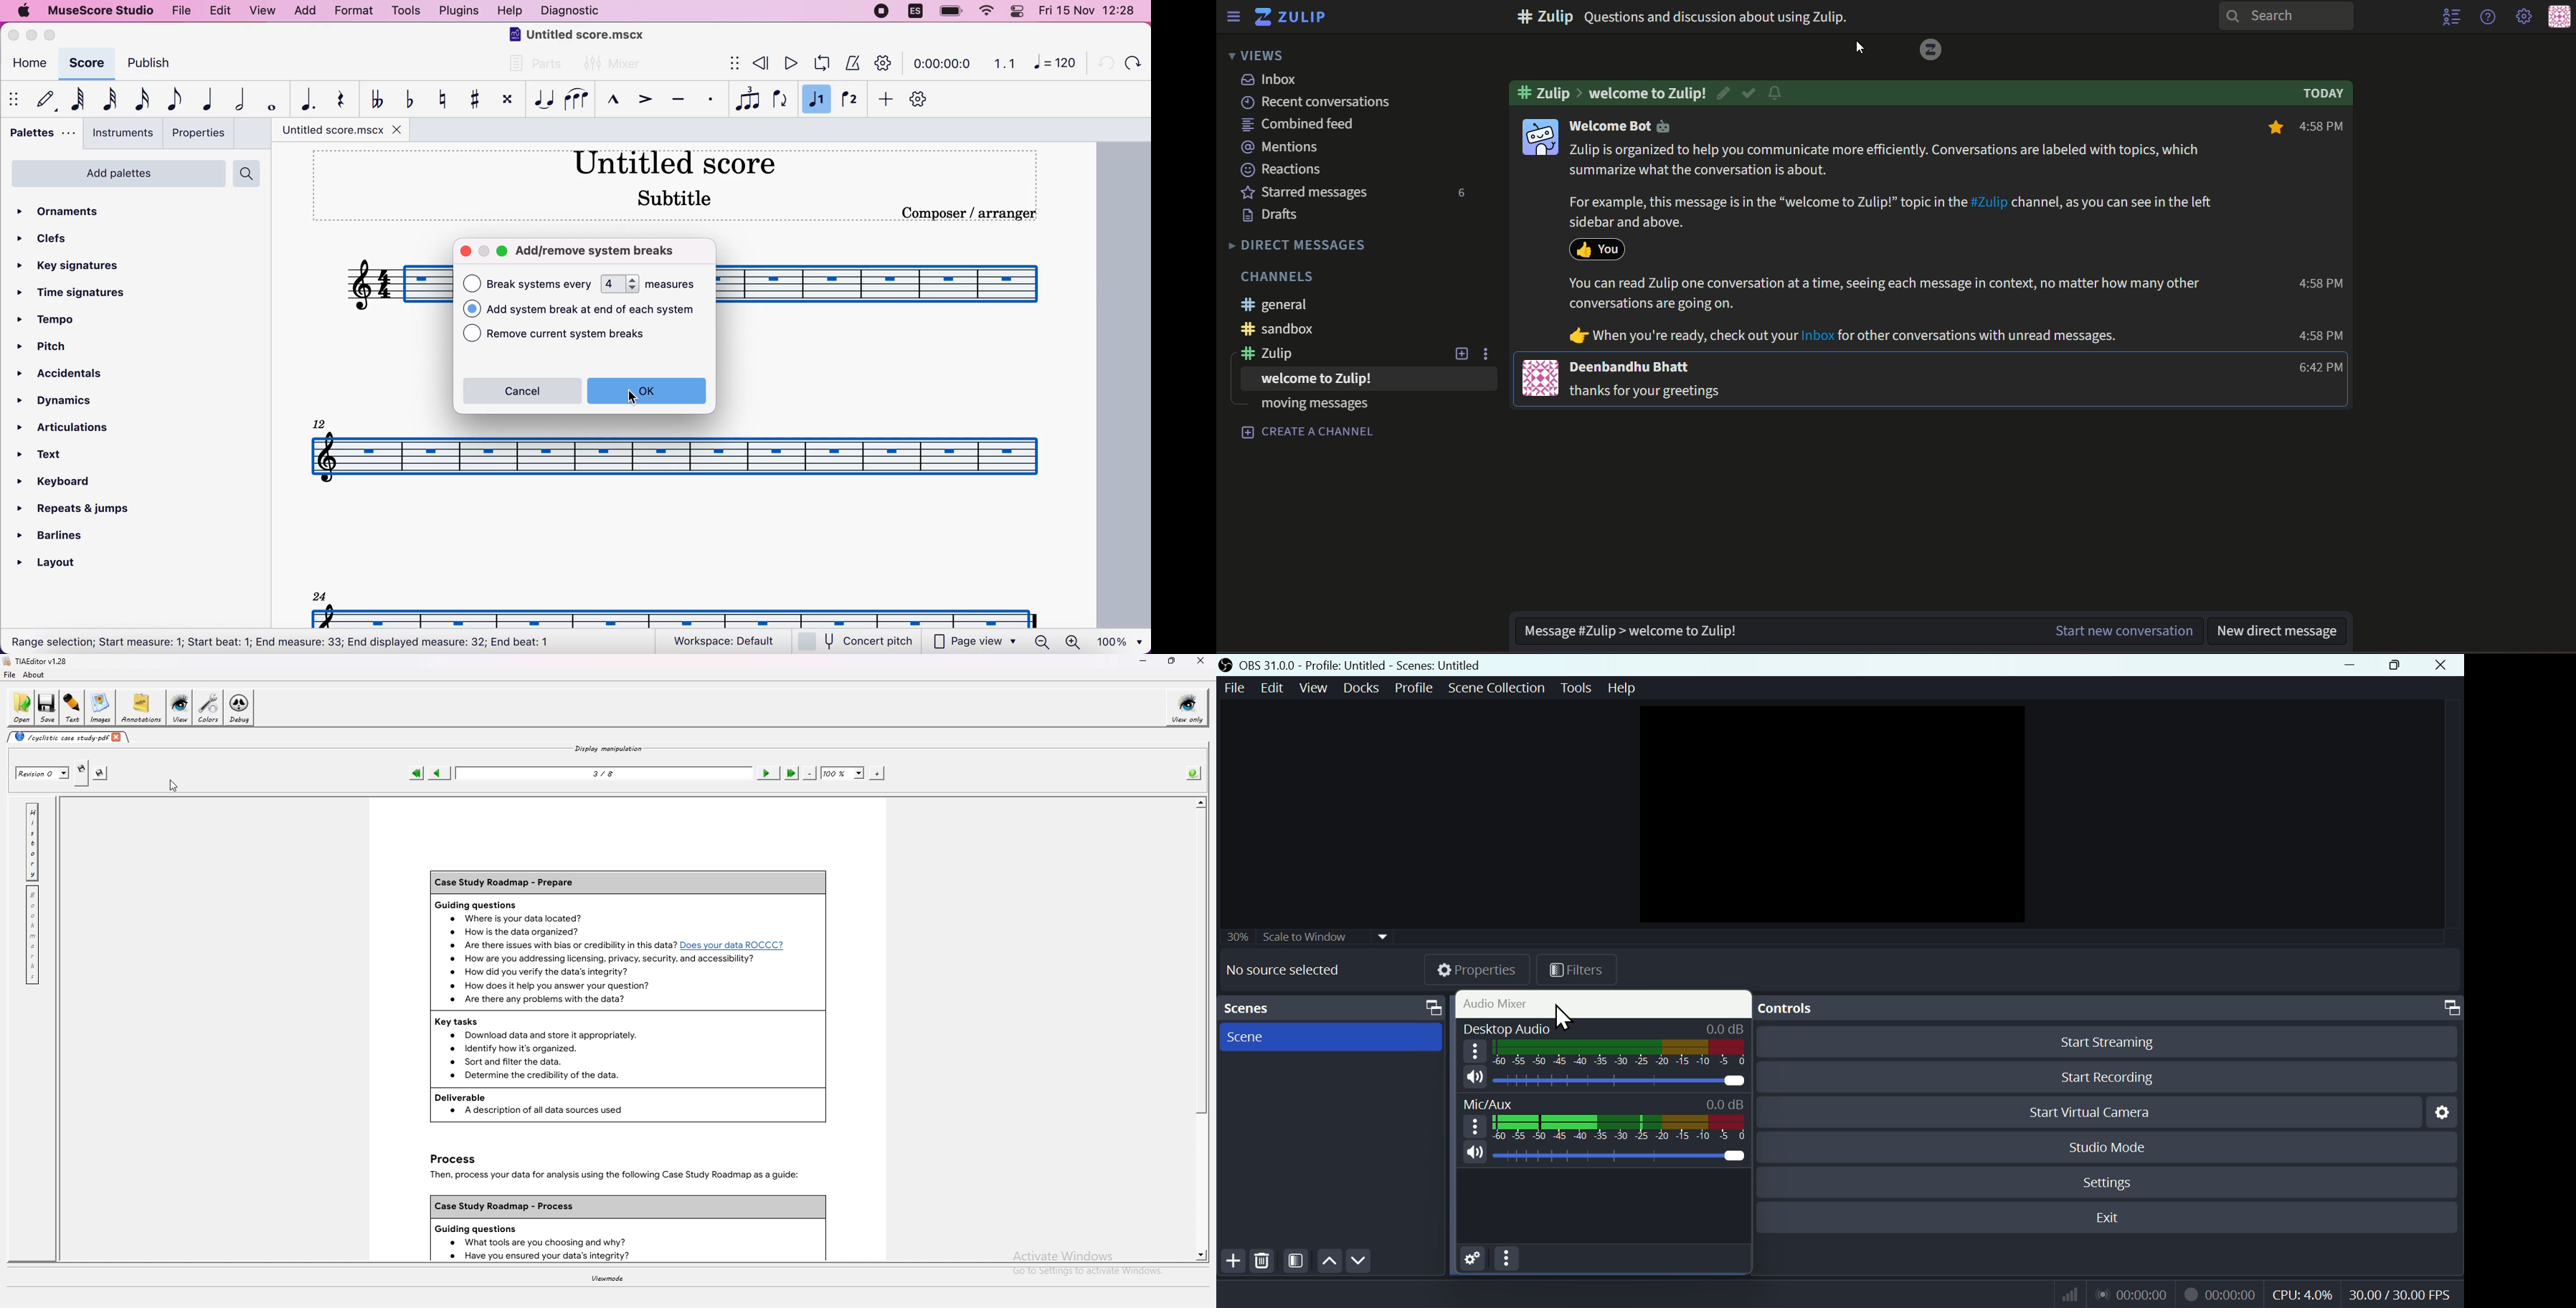  Describe the element at coordinates (613, 64) in the screenshot. I see `mixer` at that location.